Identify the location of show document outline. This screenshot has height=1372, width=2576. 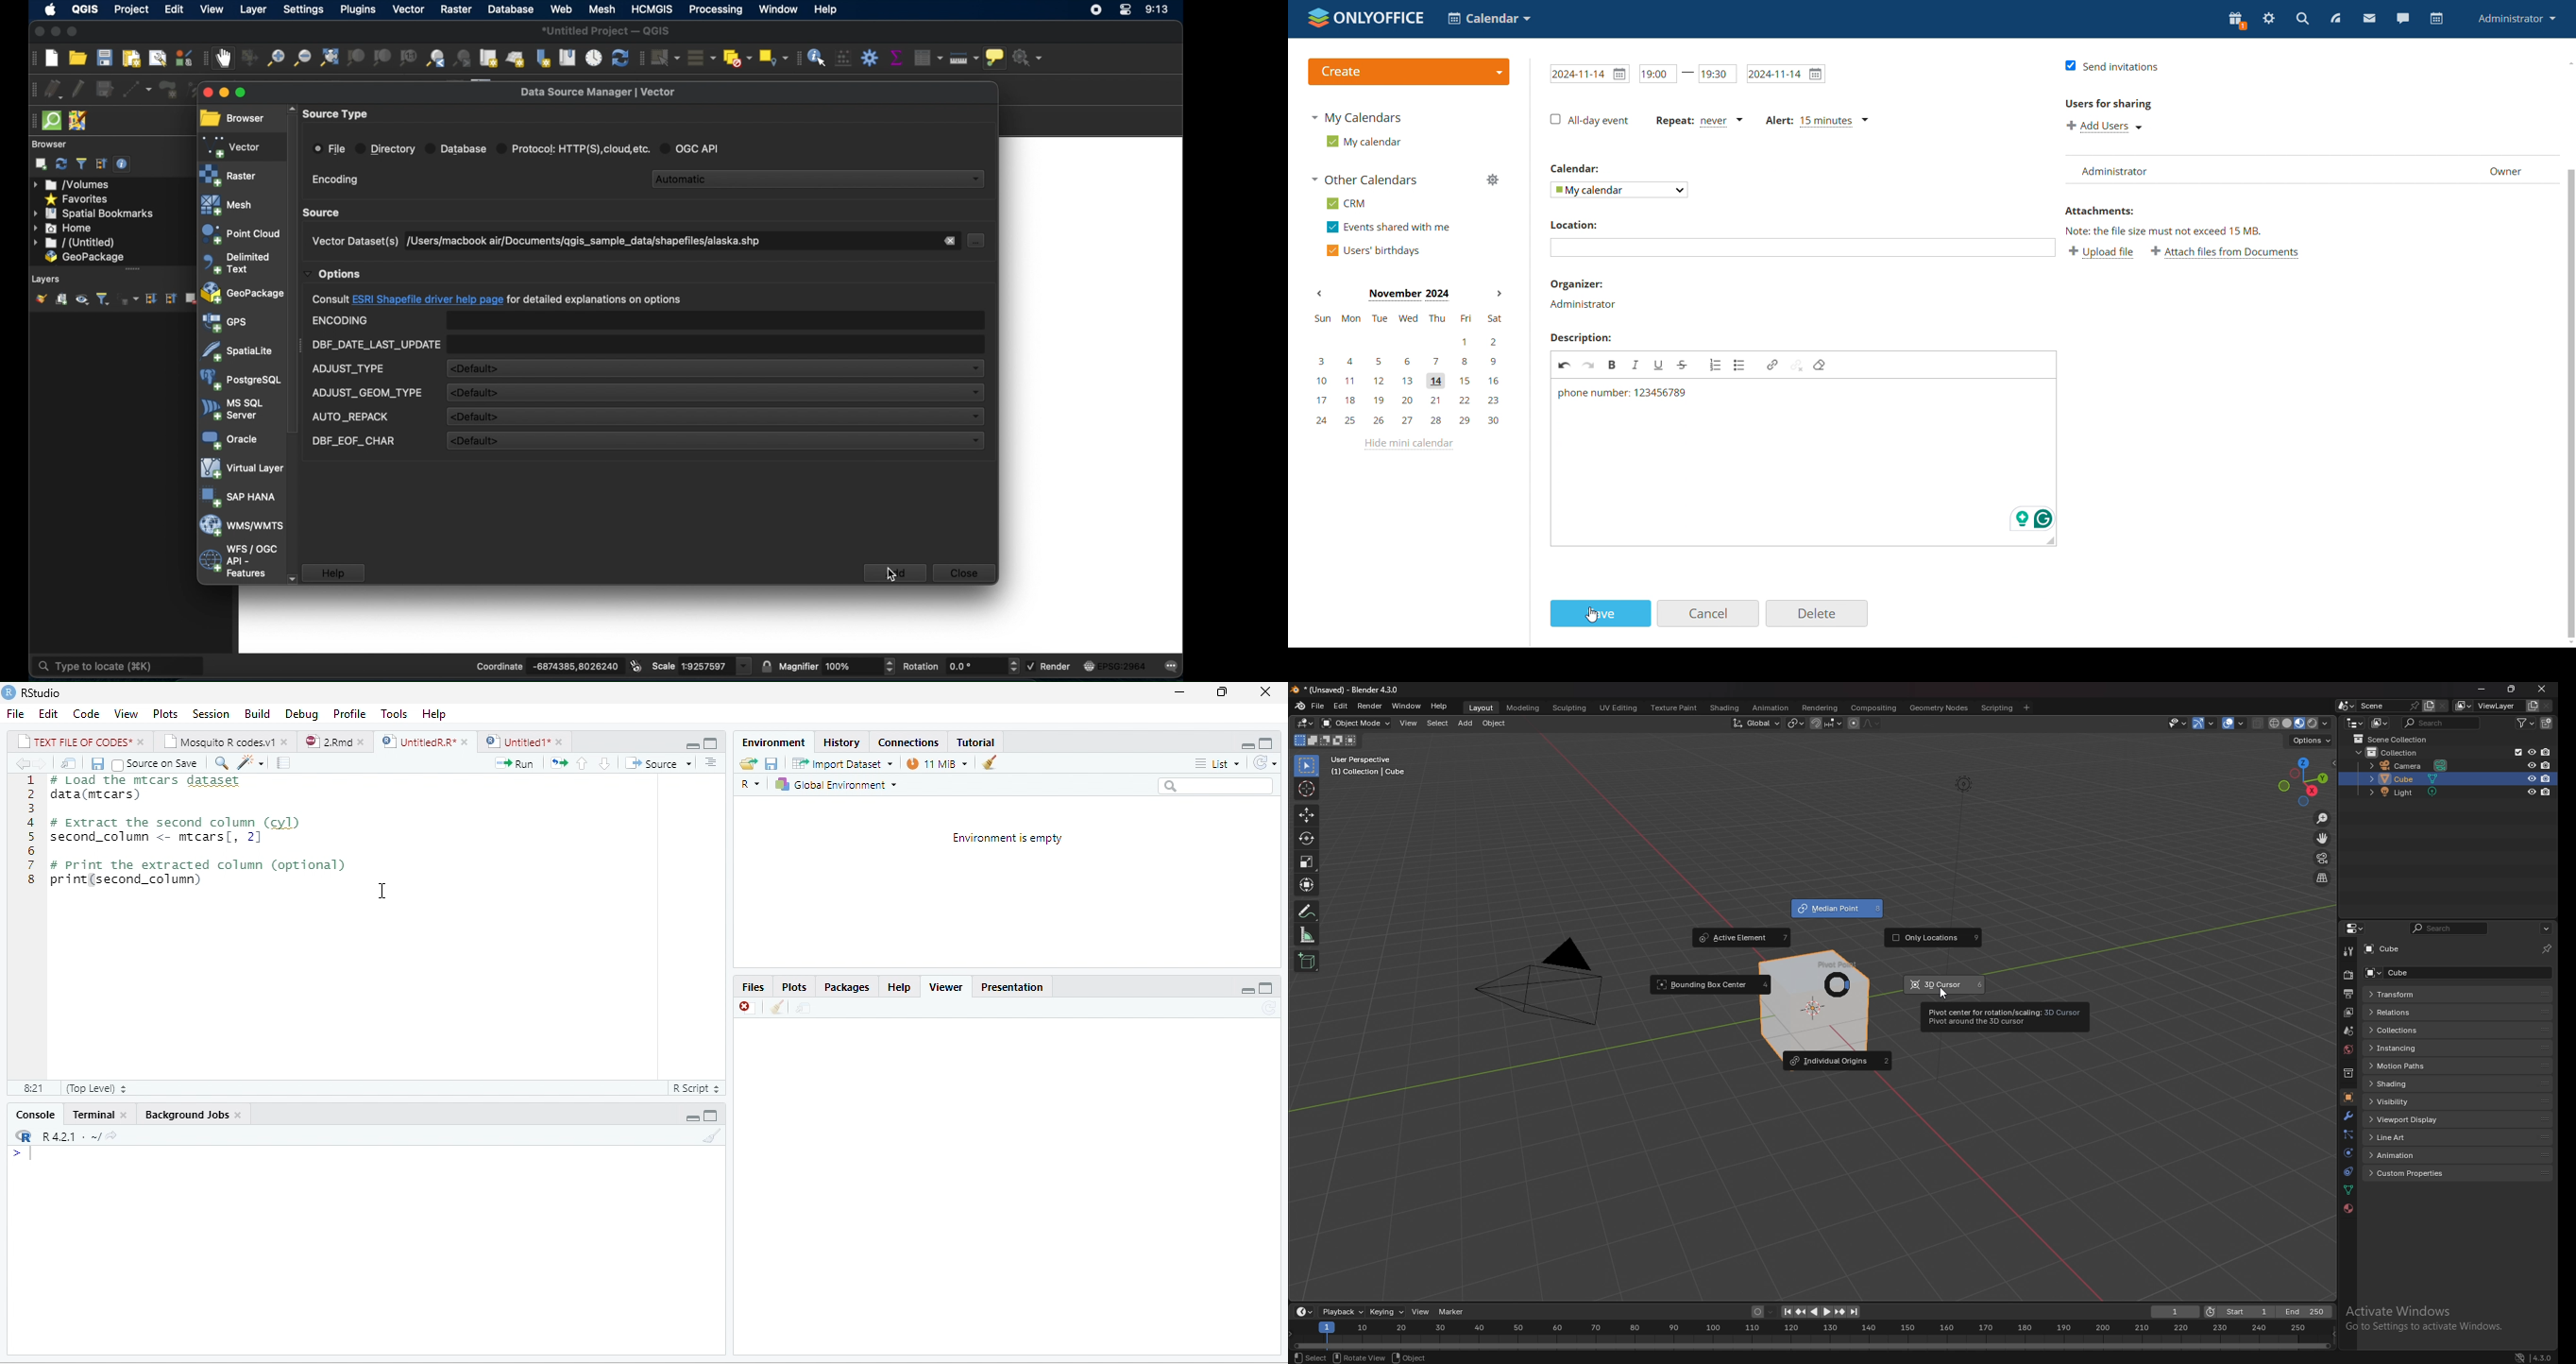
(710, 762).